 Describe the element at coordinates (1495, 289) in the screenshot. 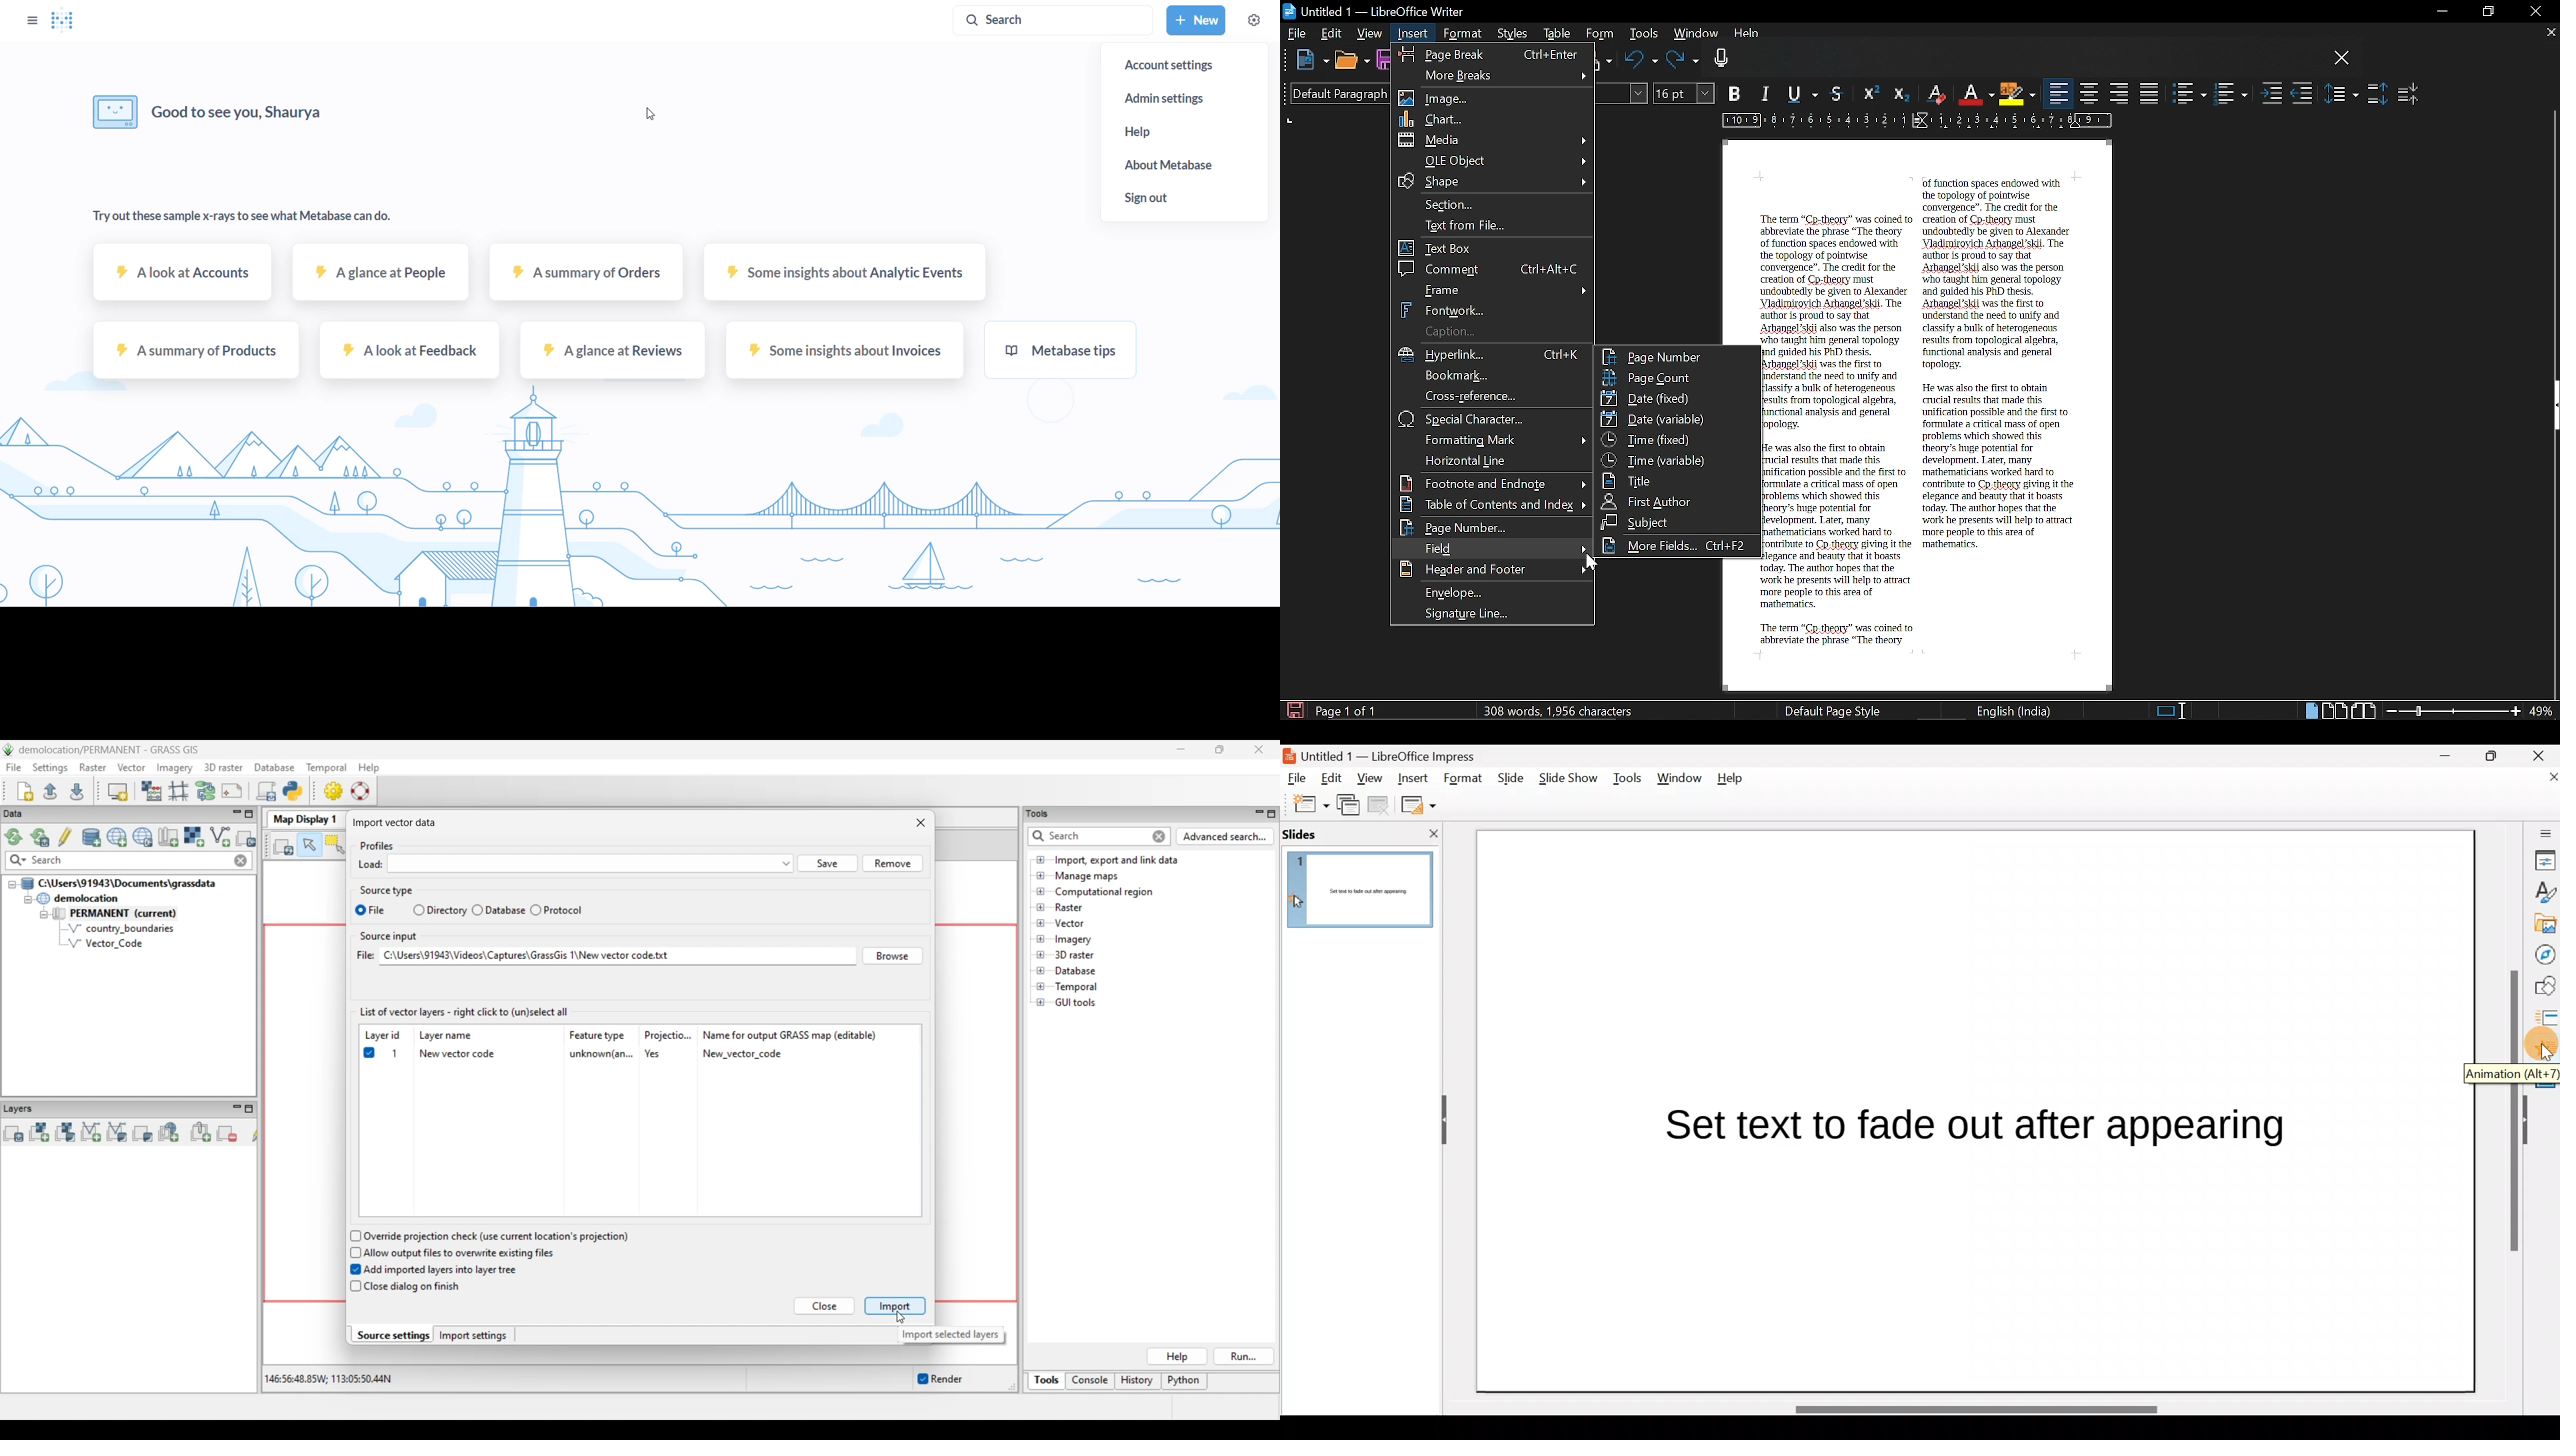

I see `Frame` at that location.